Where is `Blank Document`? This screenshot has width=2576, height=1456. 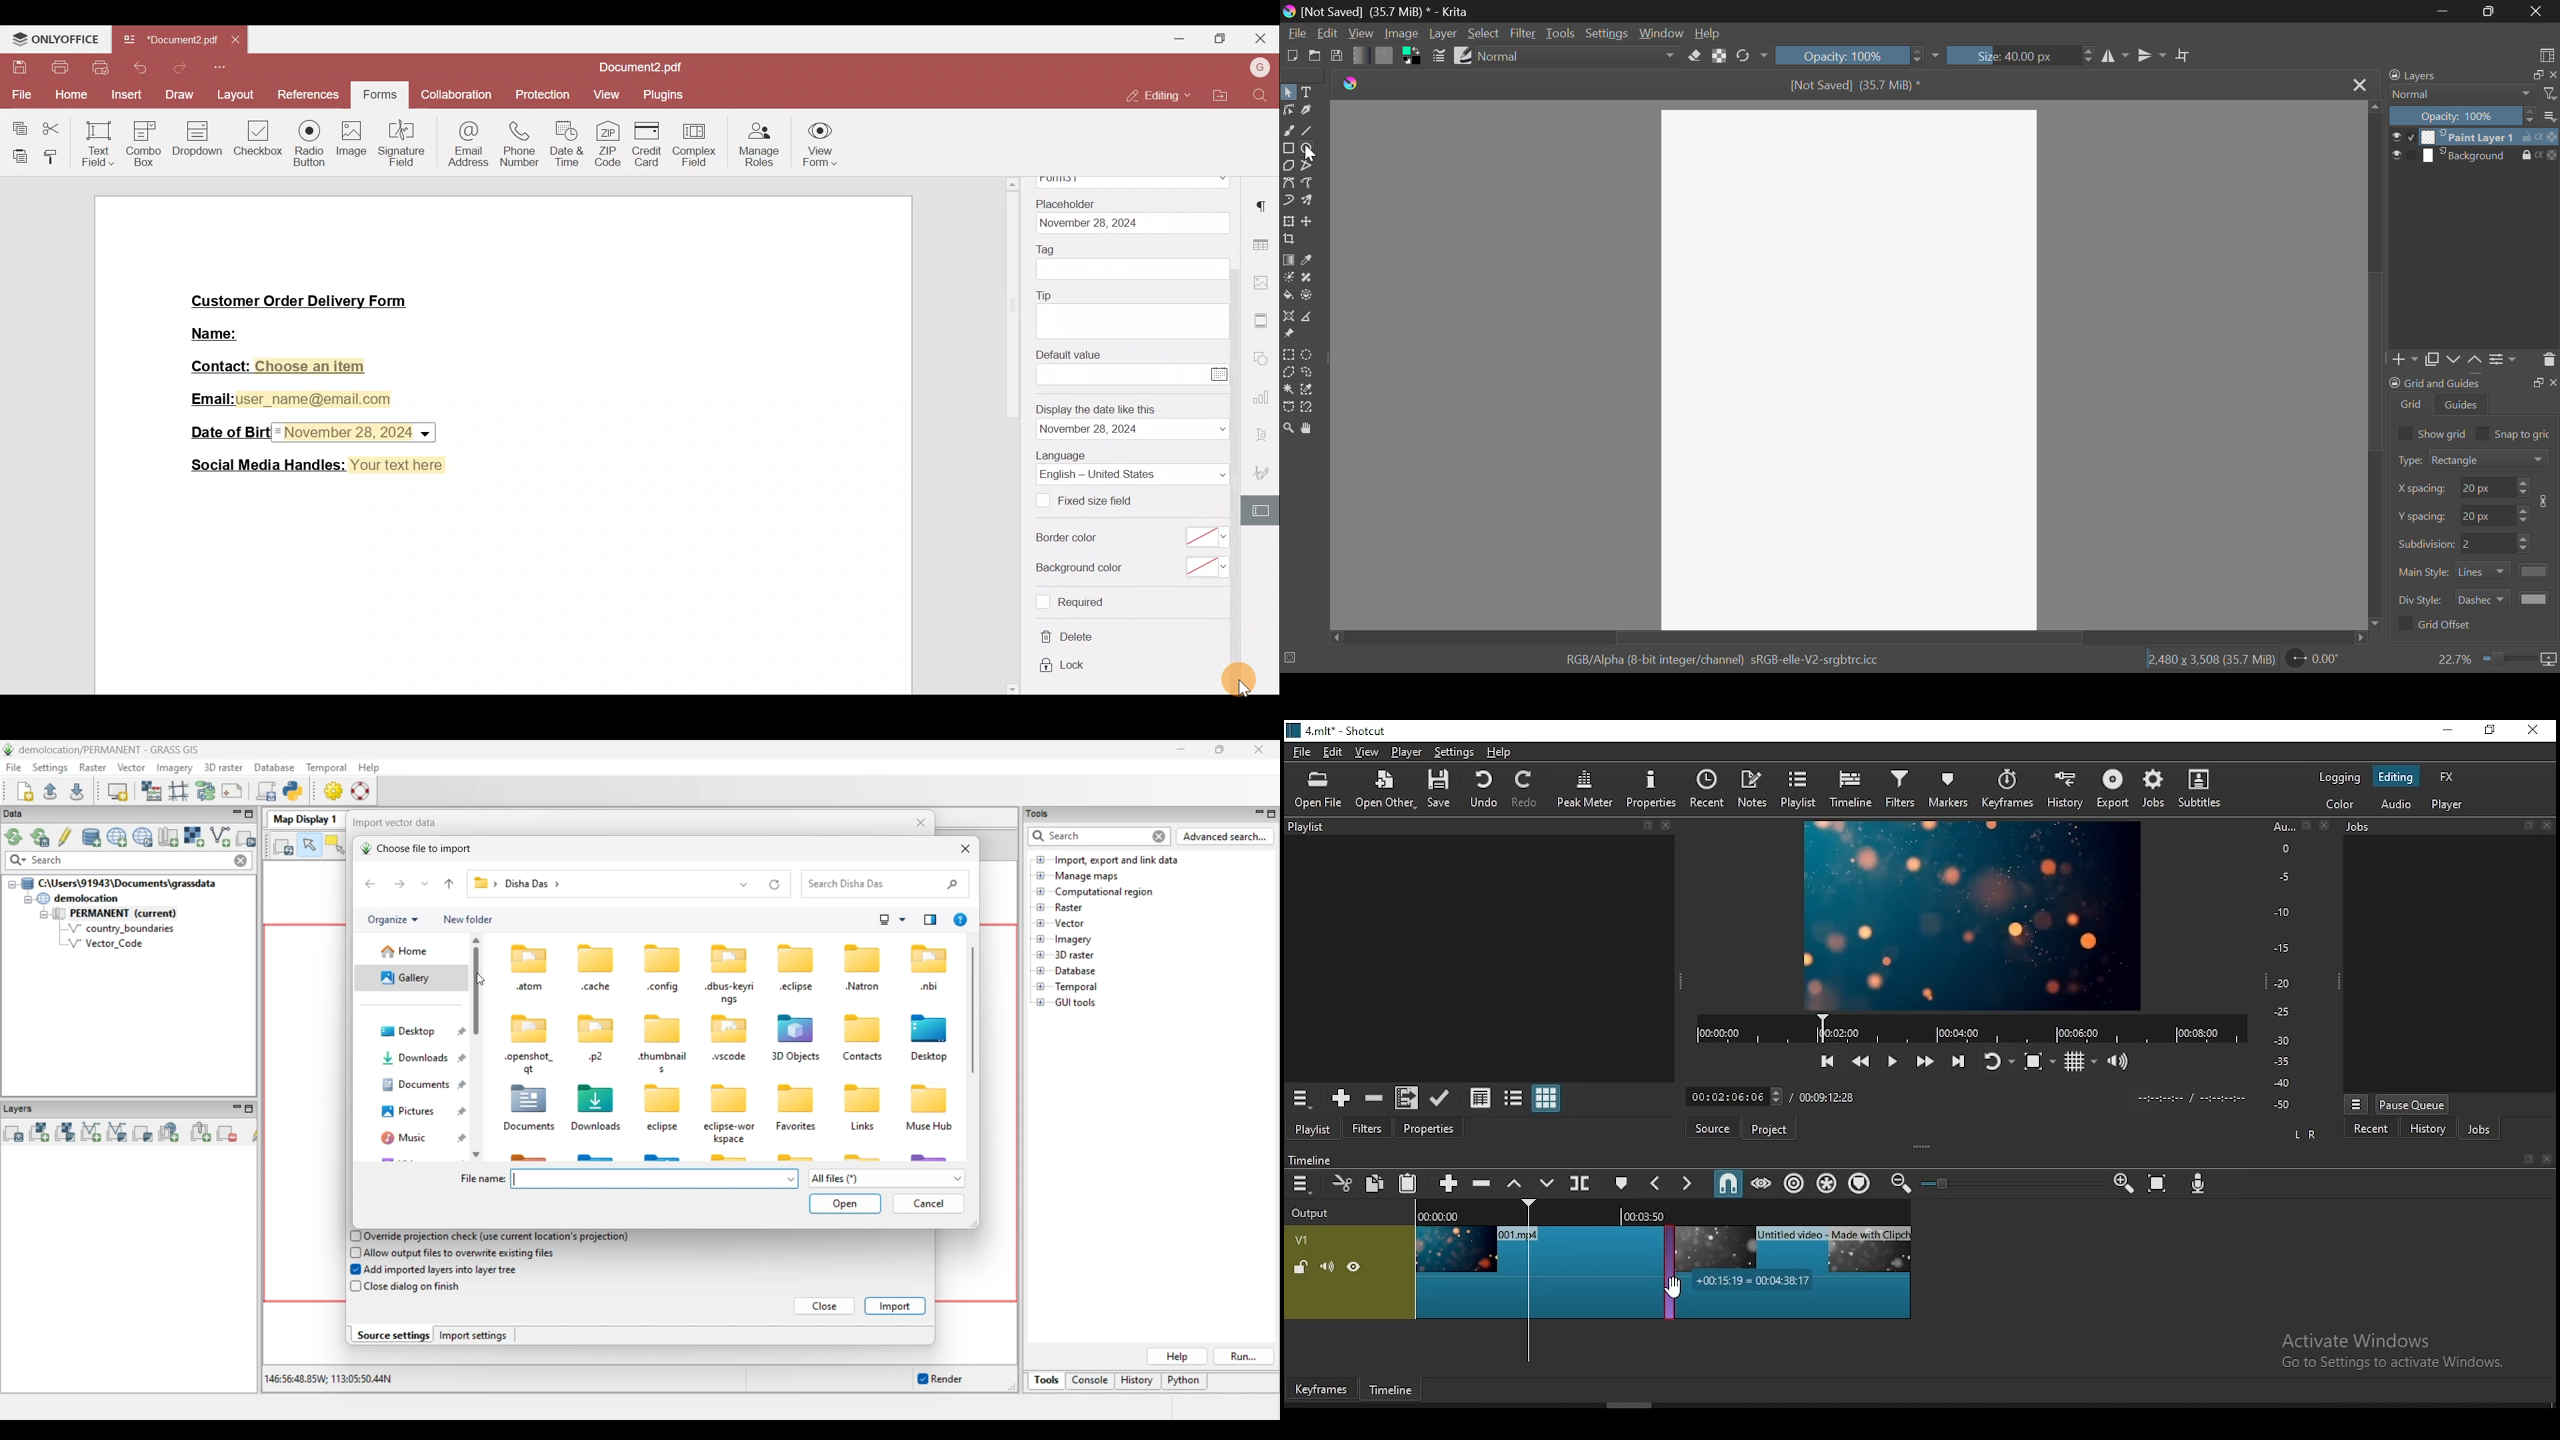 Blank Document is located at coordinates (1849, 363).